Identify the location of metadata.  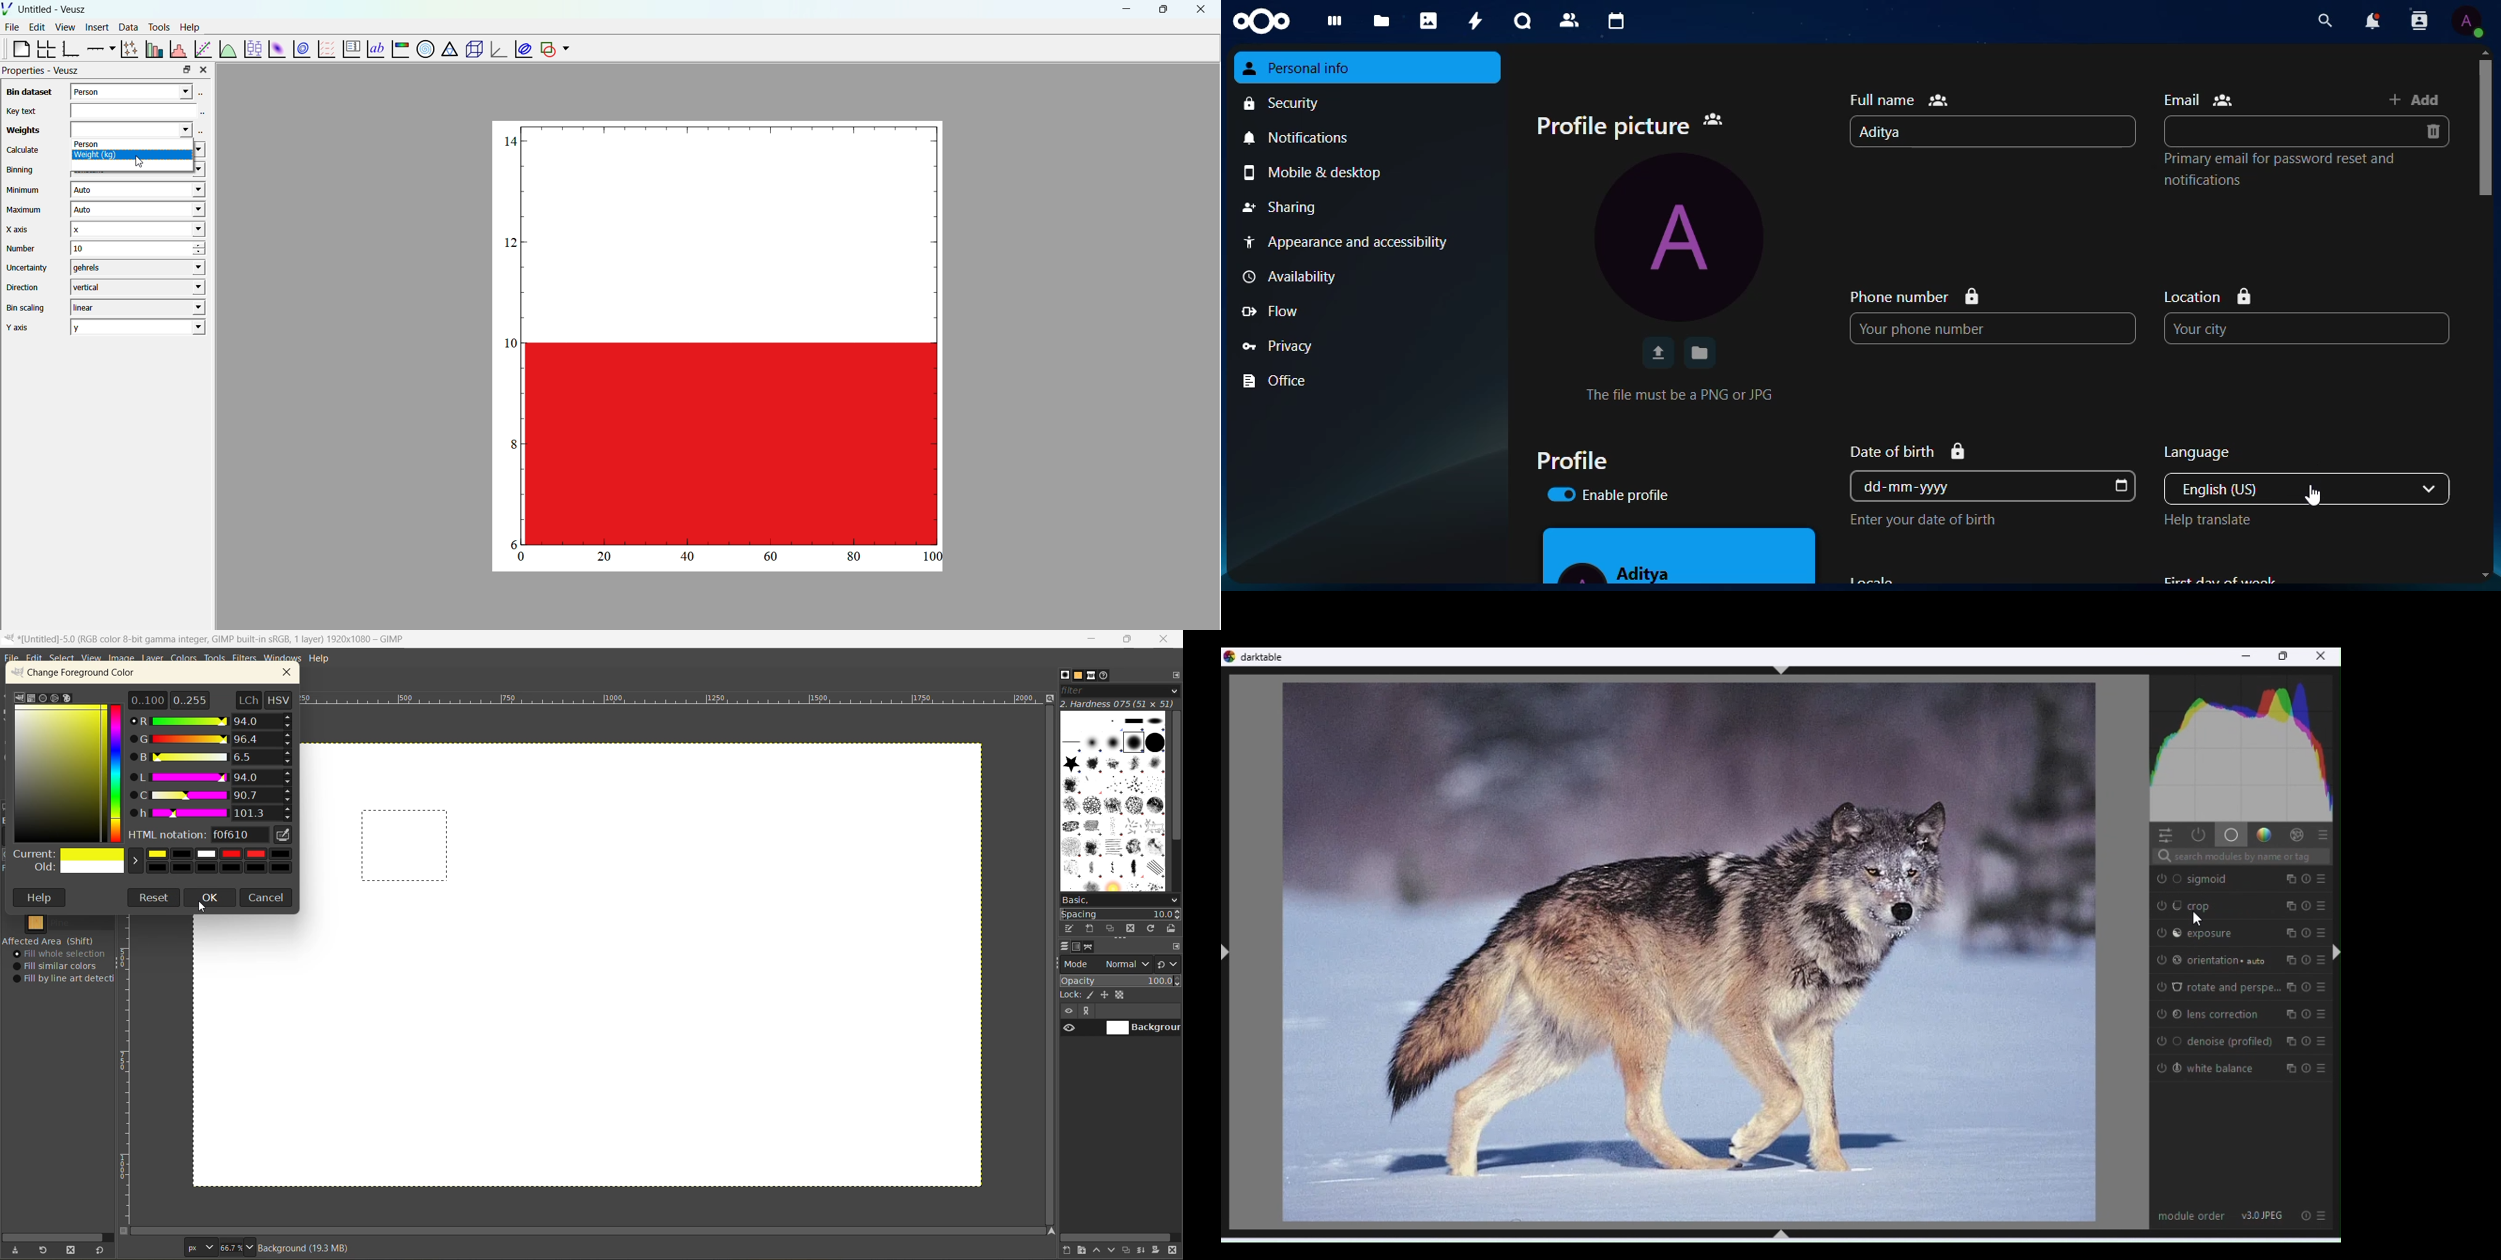
(310, 1248).